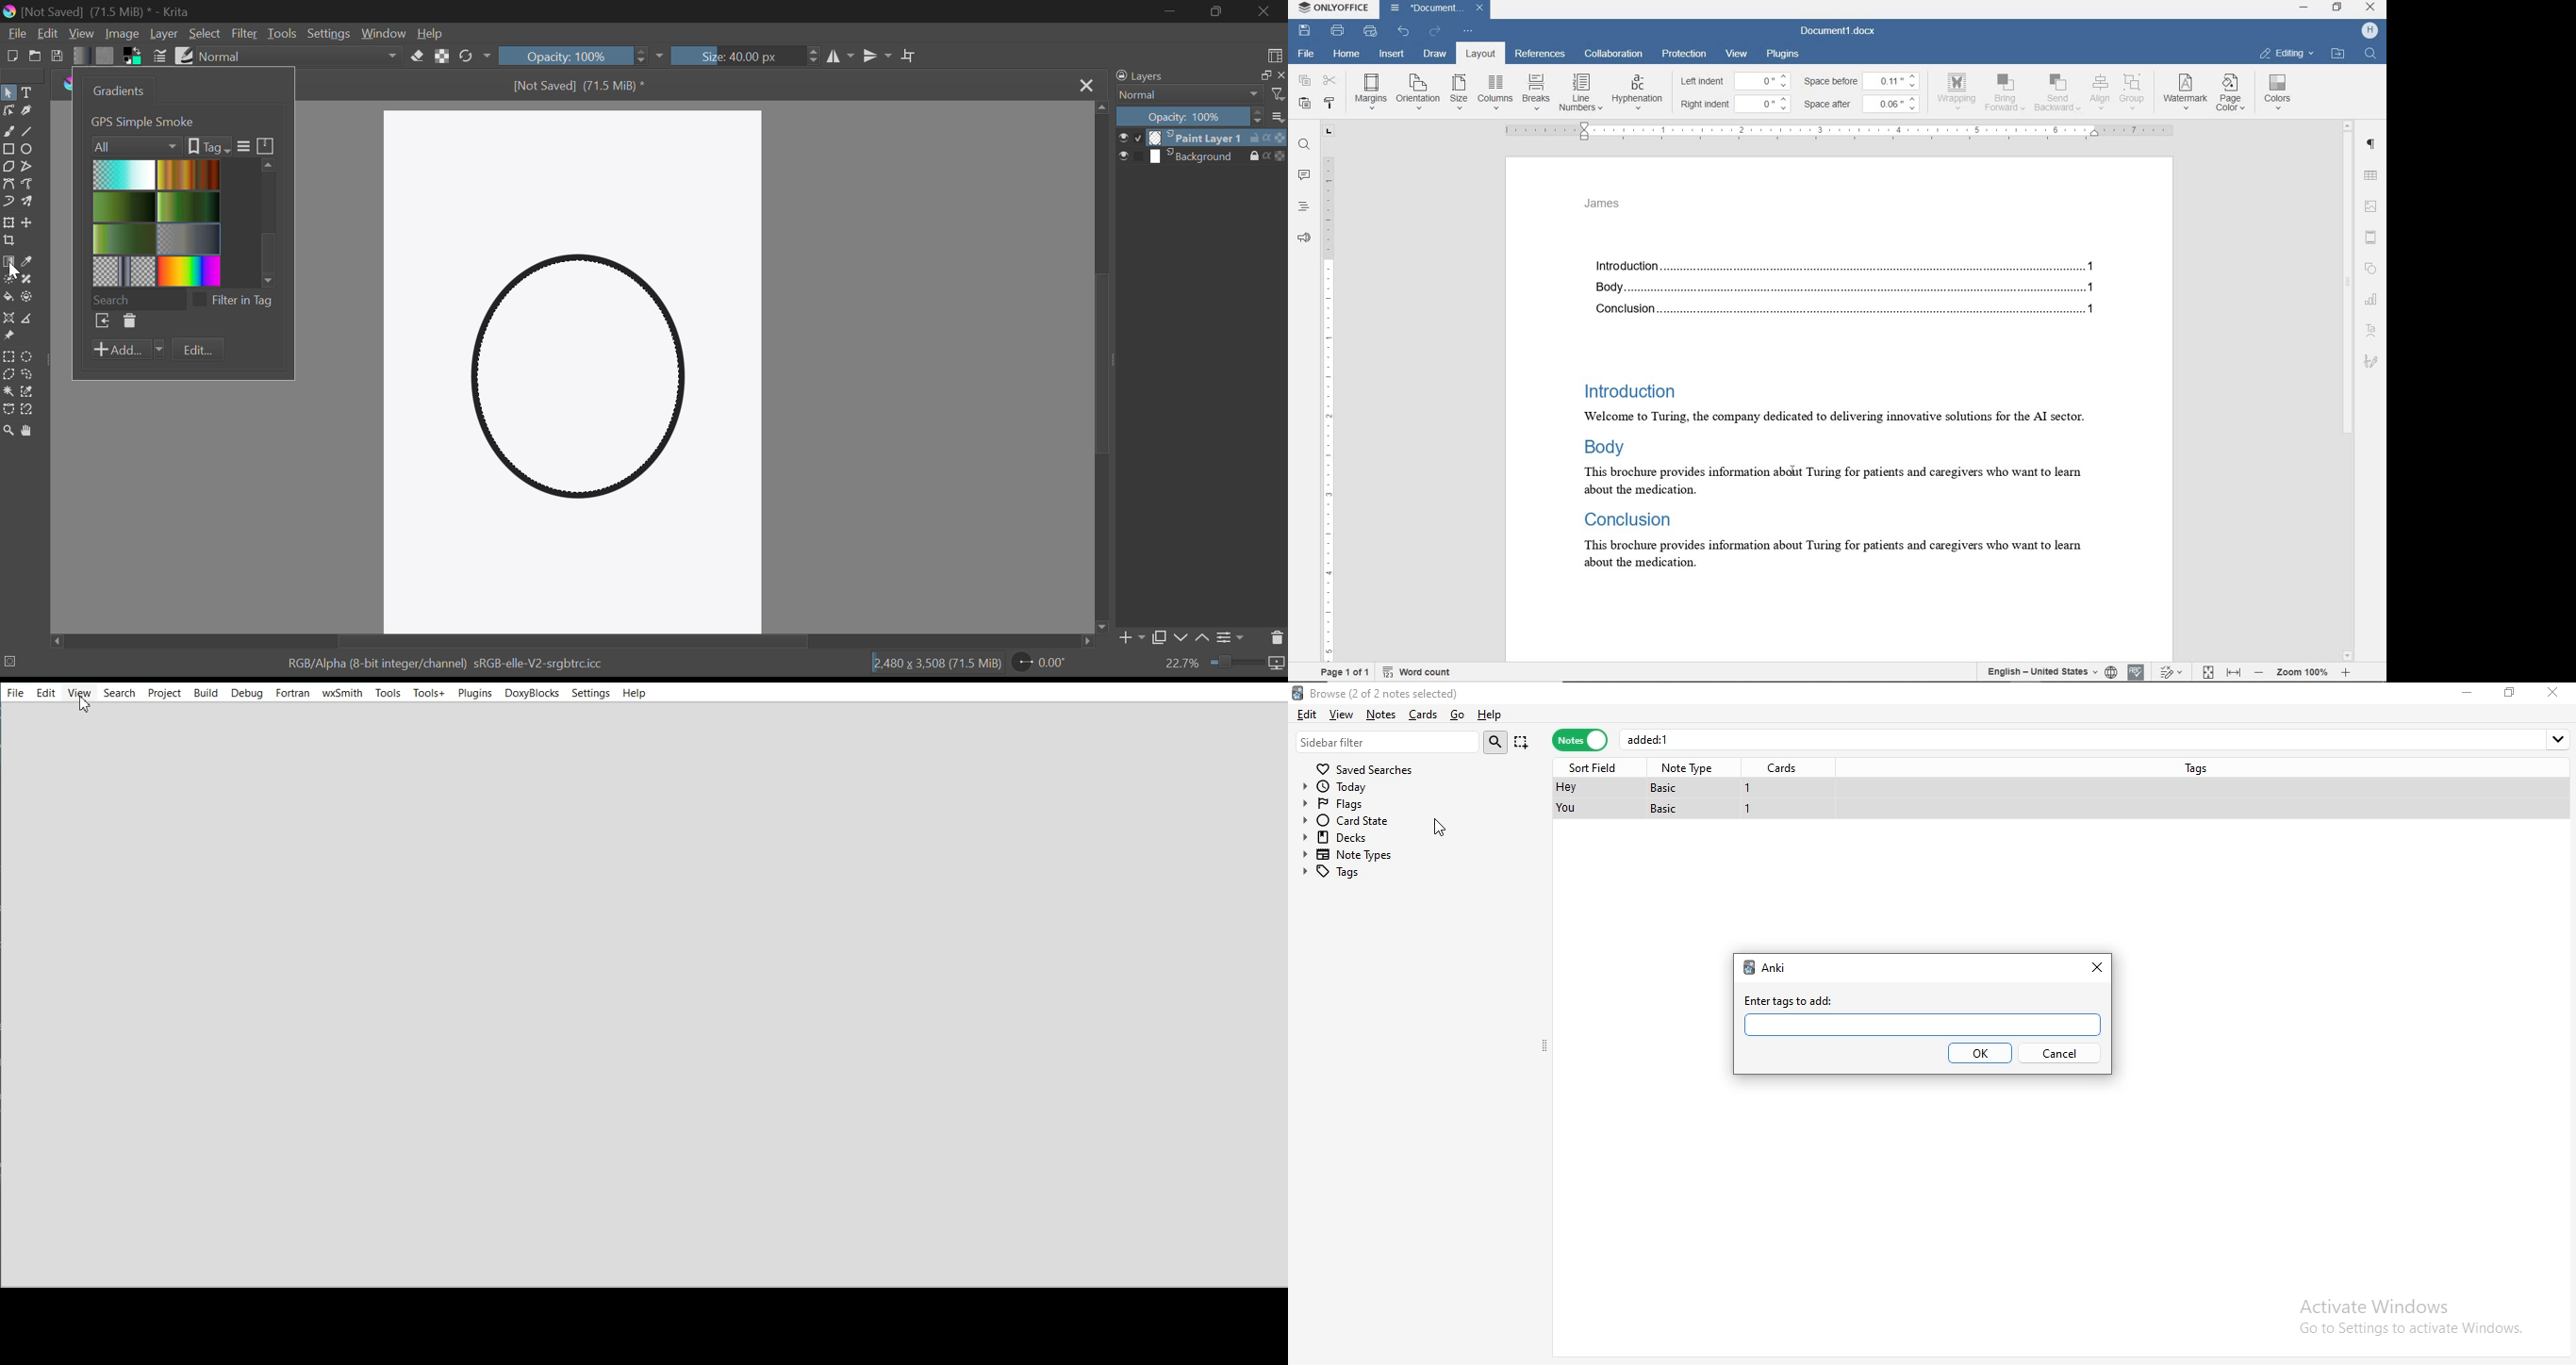  I want to click on signature, so click(2370, 360).